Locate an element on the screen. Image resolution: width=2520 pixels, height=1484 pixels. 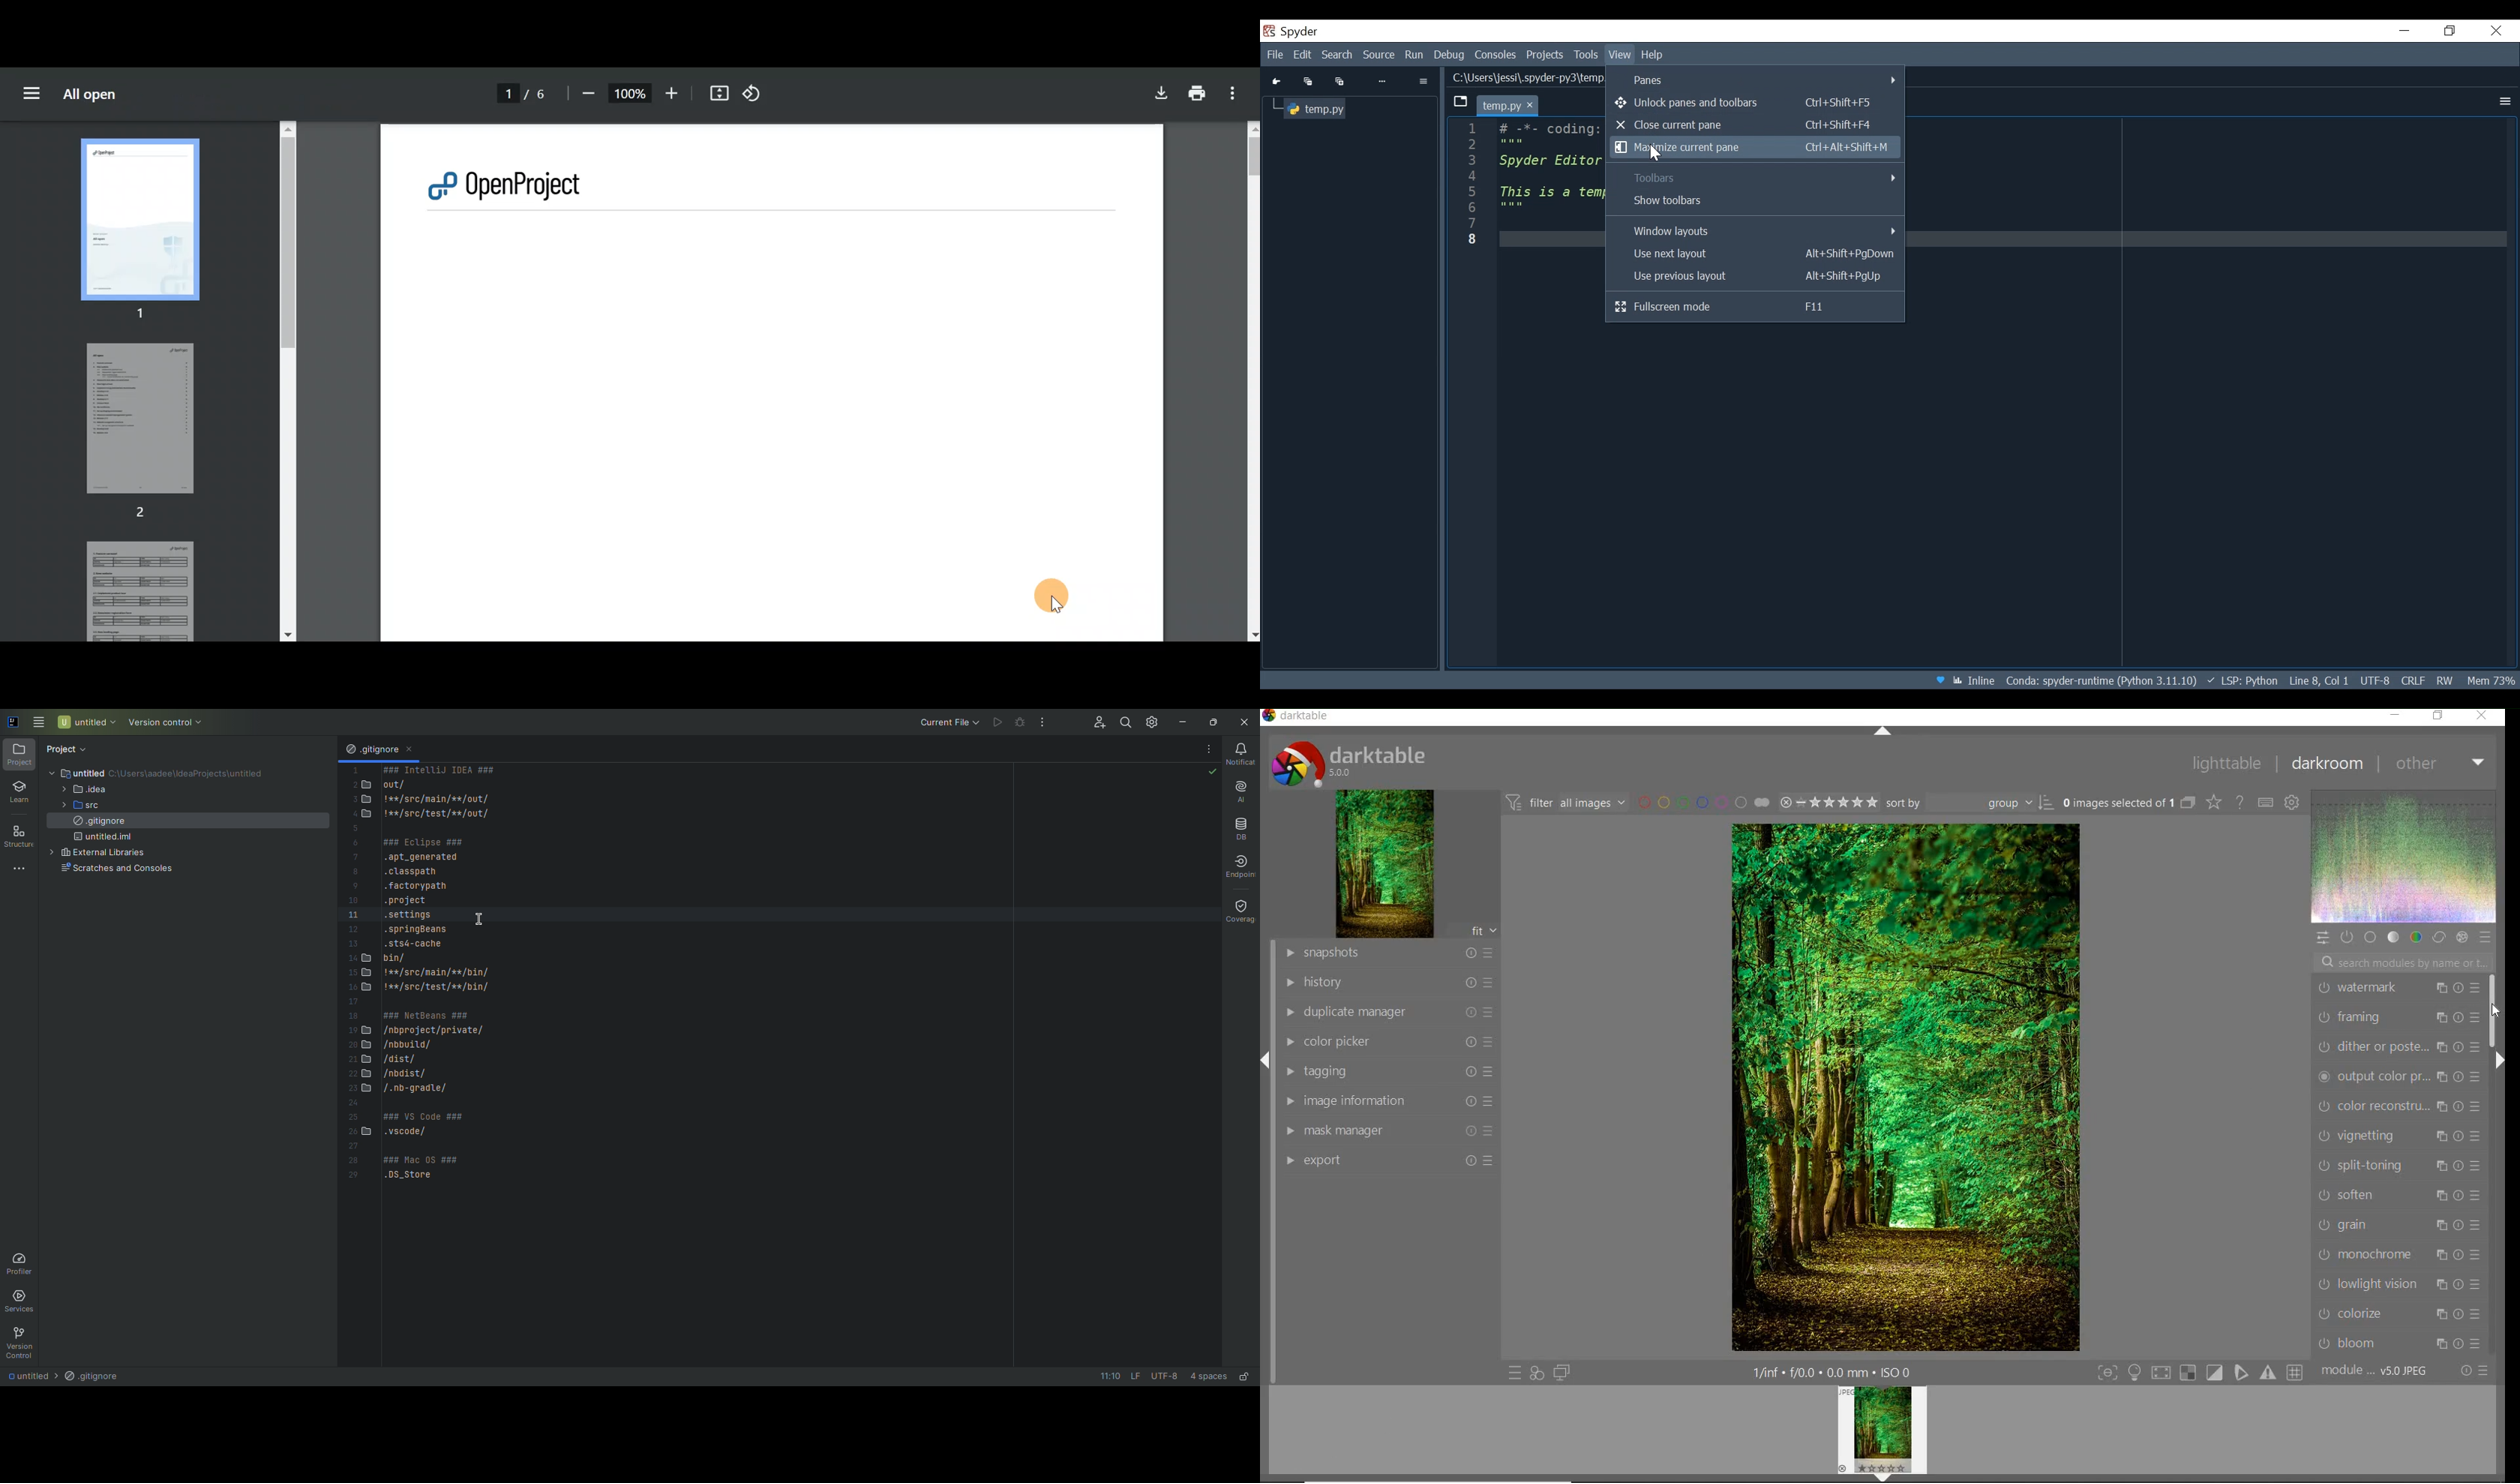
BASE is located at coordinates (2371, 939).